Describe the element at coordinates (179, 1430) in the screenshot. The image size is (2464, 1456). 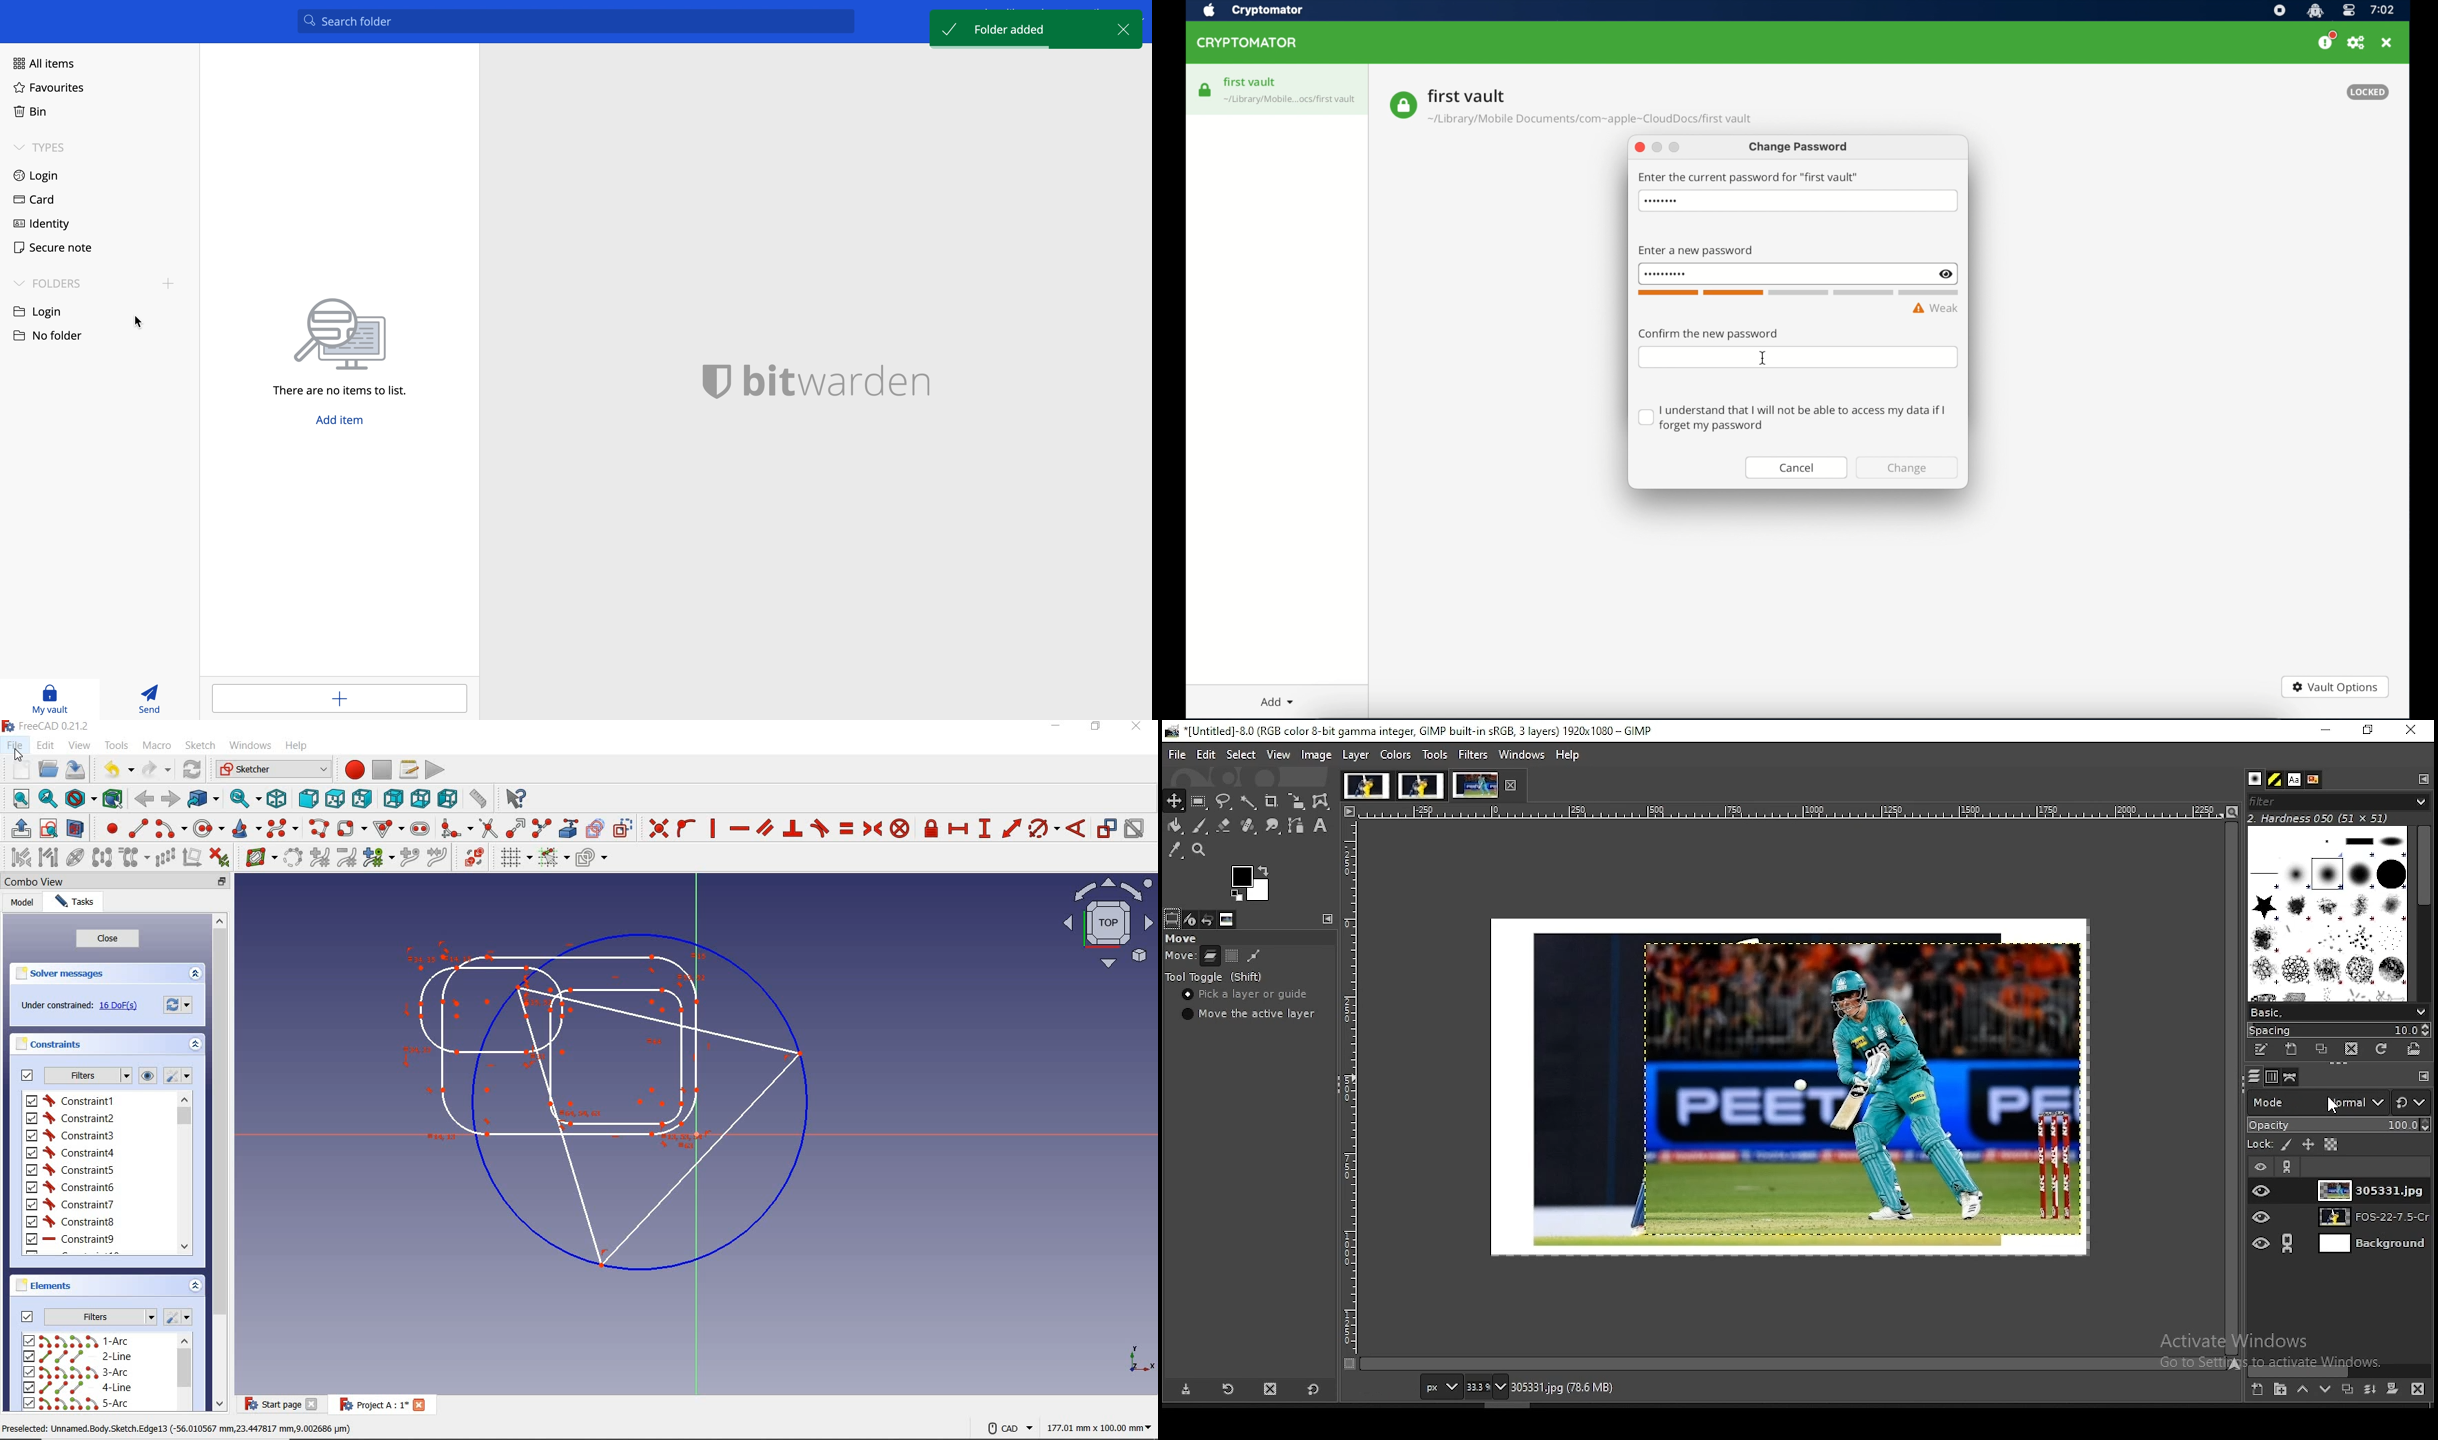
I see `preselected: unnamed.body.sketch.edge13 (-56.010567 mm,23.447817 mm,9.002686 mm)` at that location.